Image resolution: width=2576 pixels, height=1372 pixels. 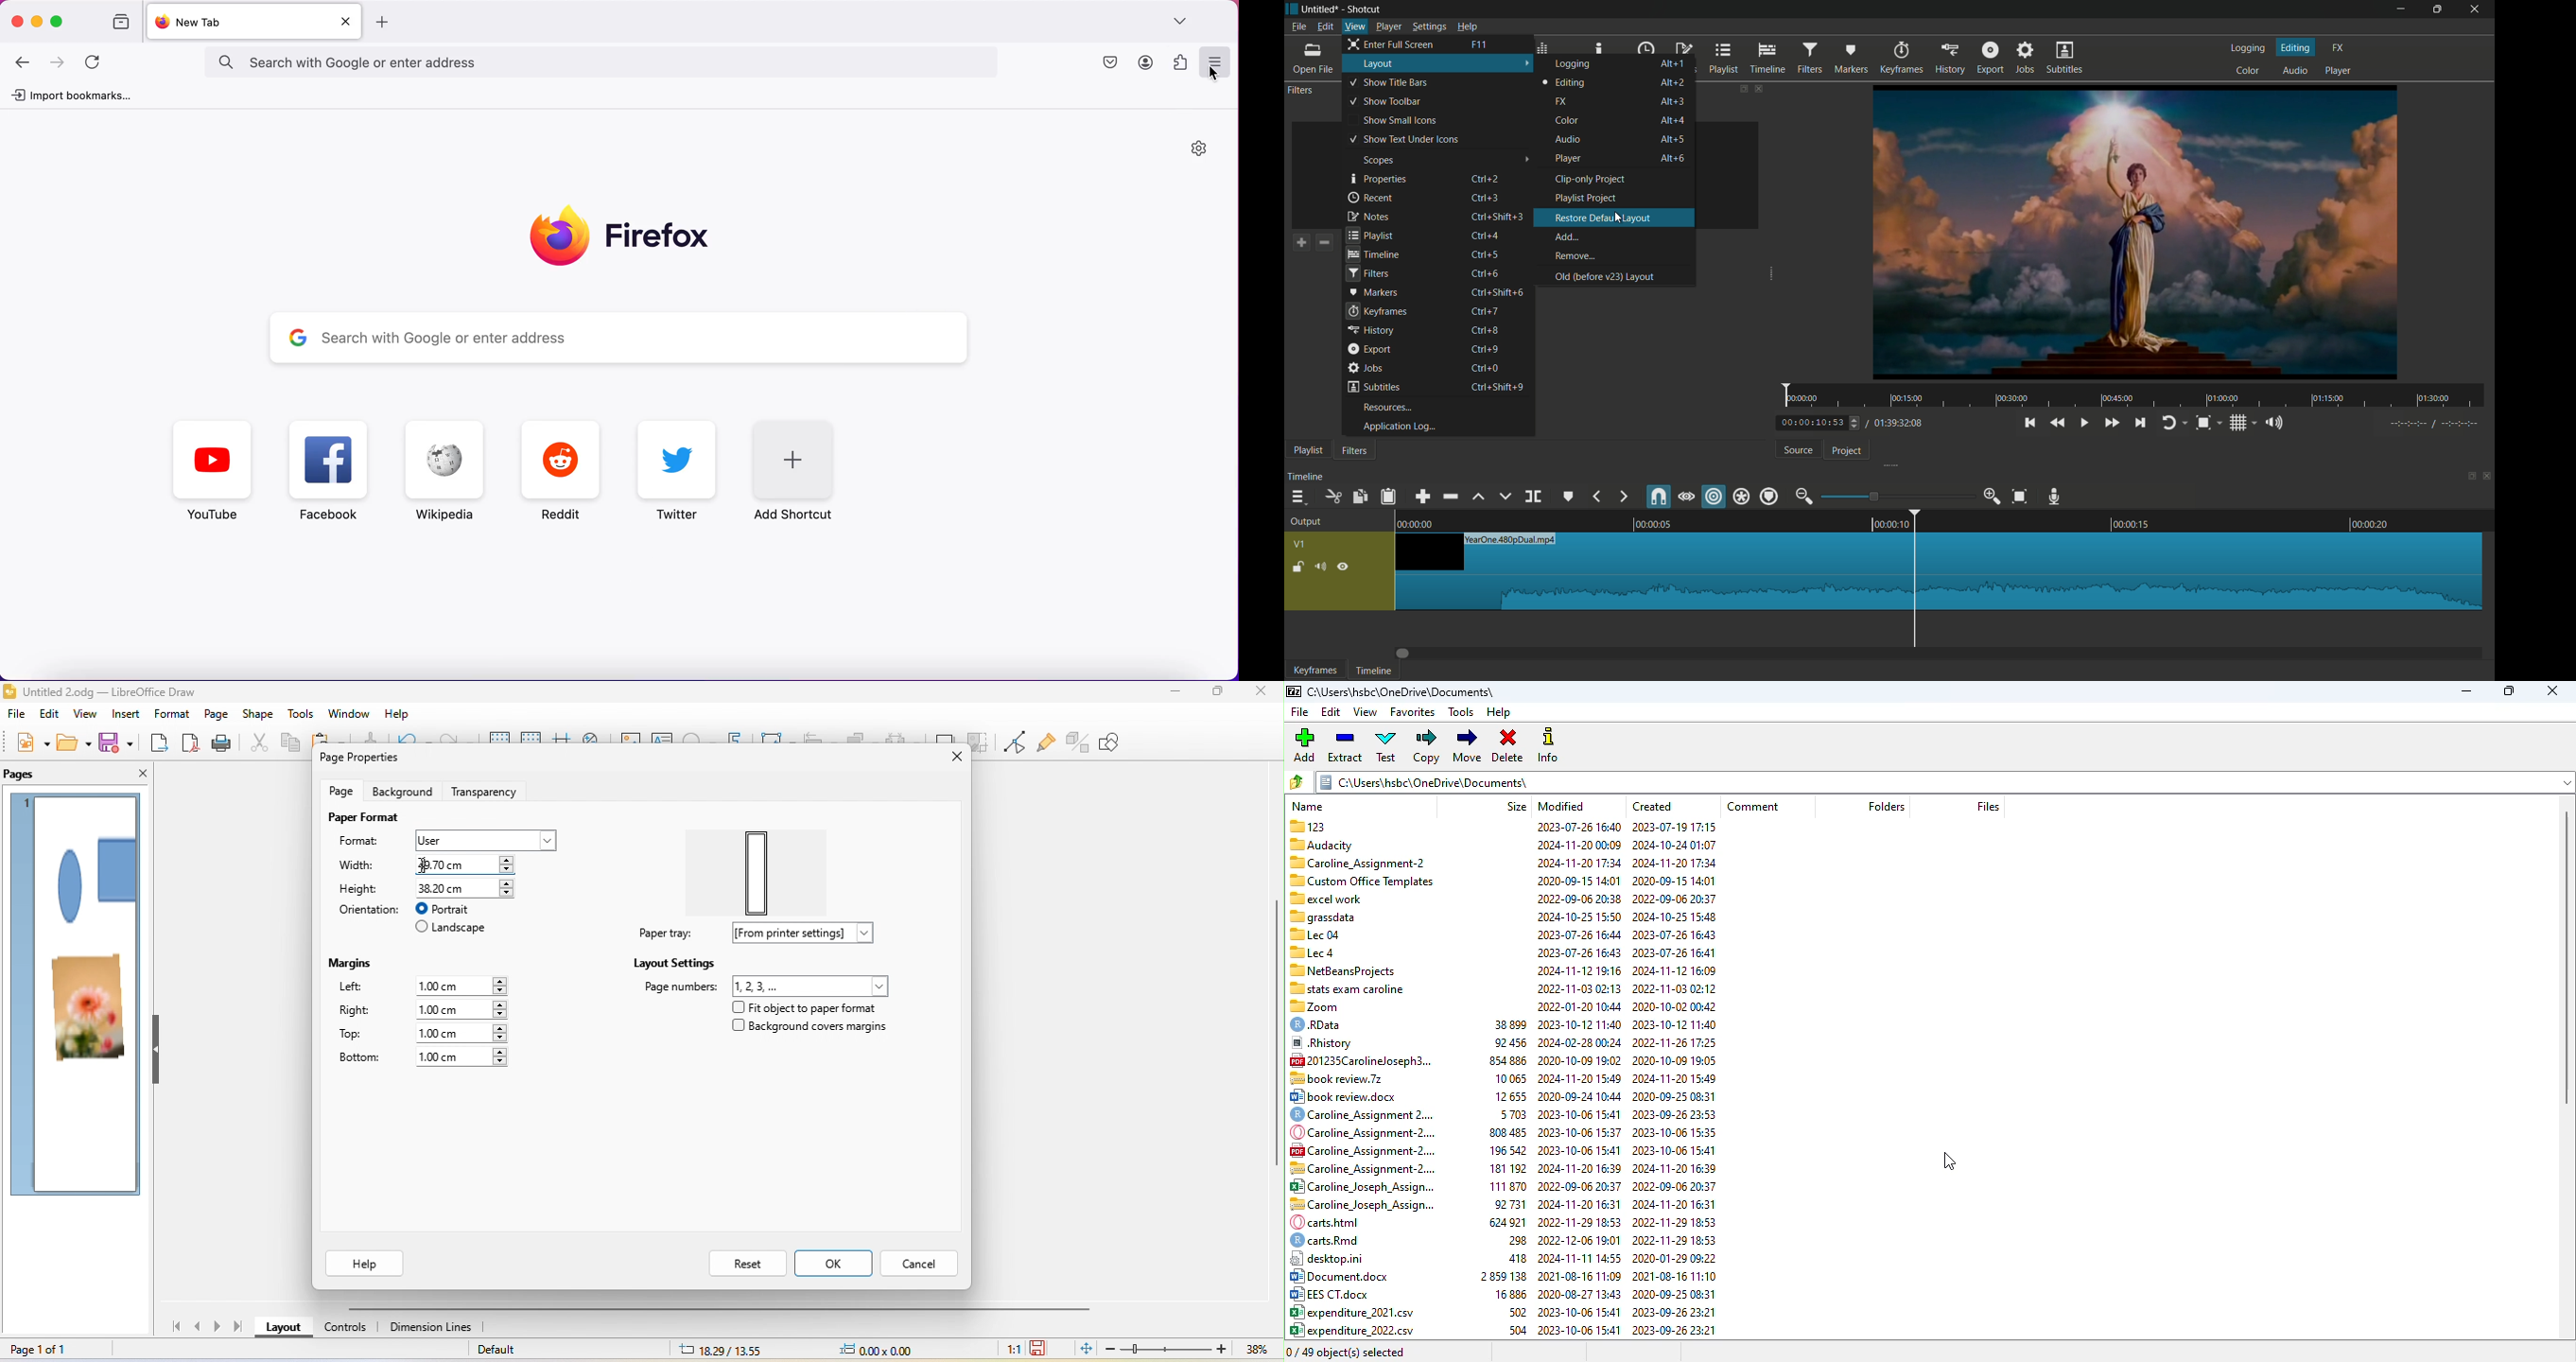 What do you see at coordinates (1499, 216) in the screenshot?
I see `keyboard shortcut` at bounding box center [1499, 216].